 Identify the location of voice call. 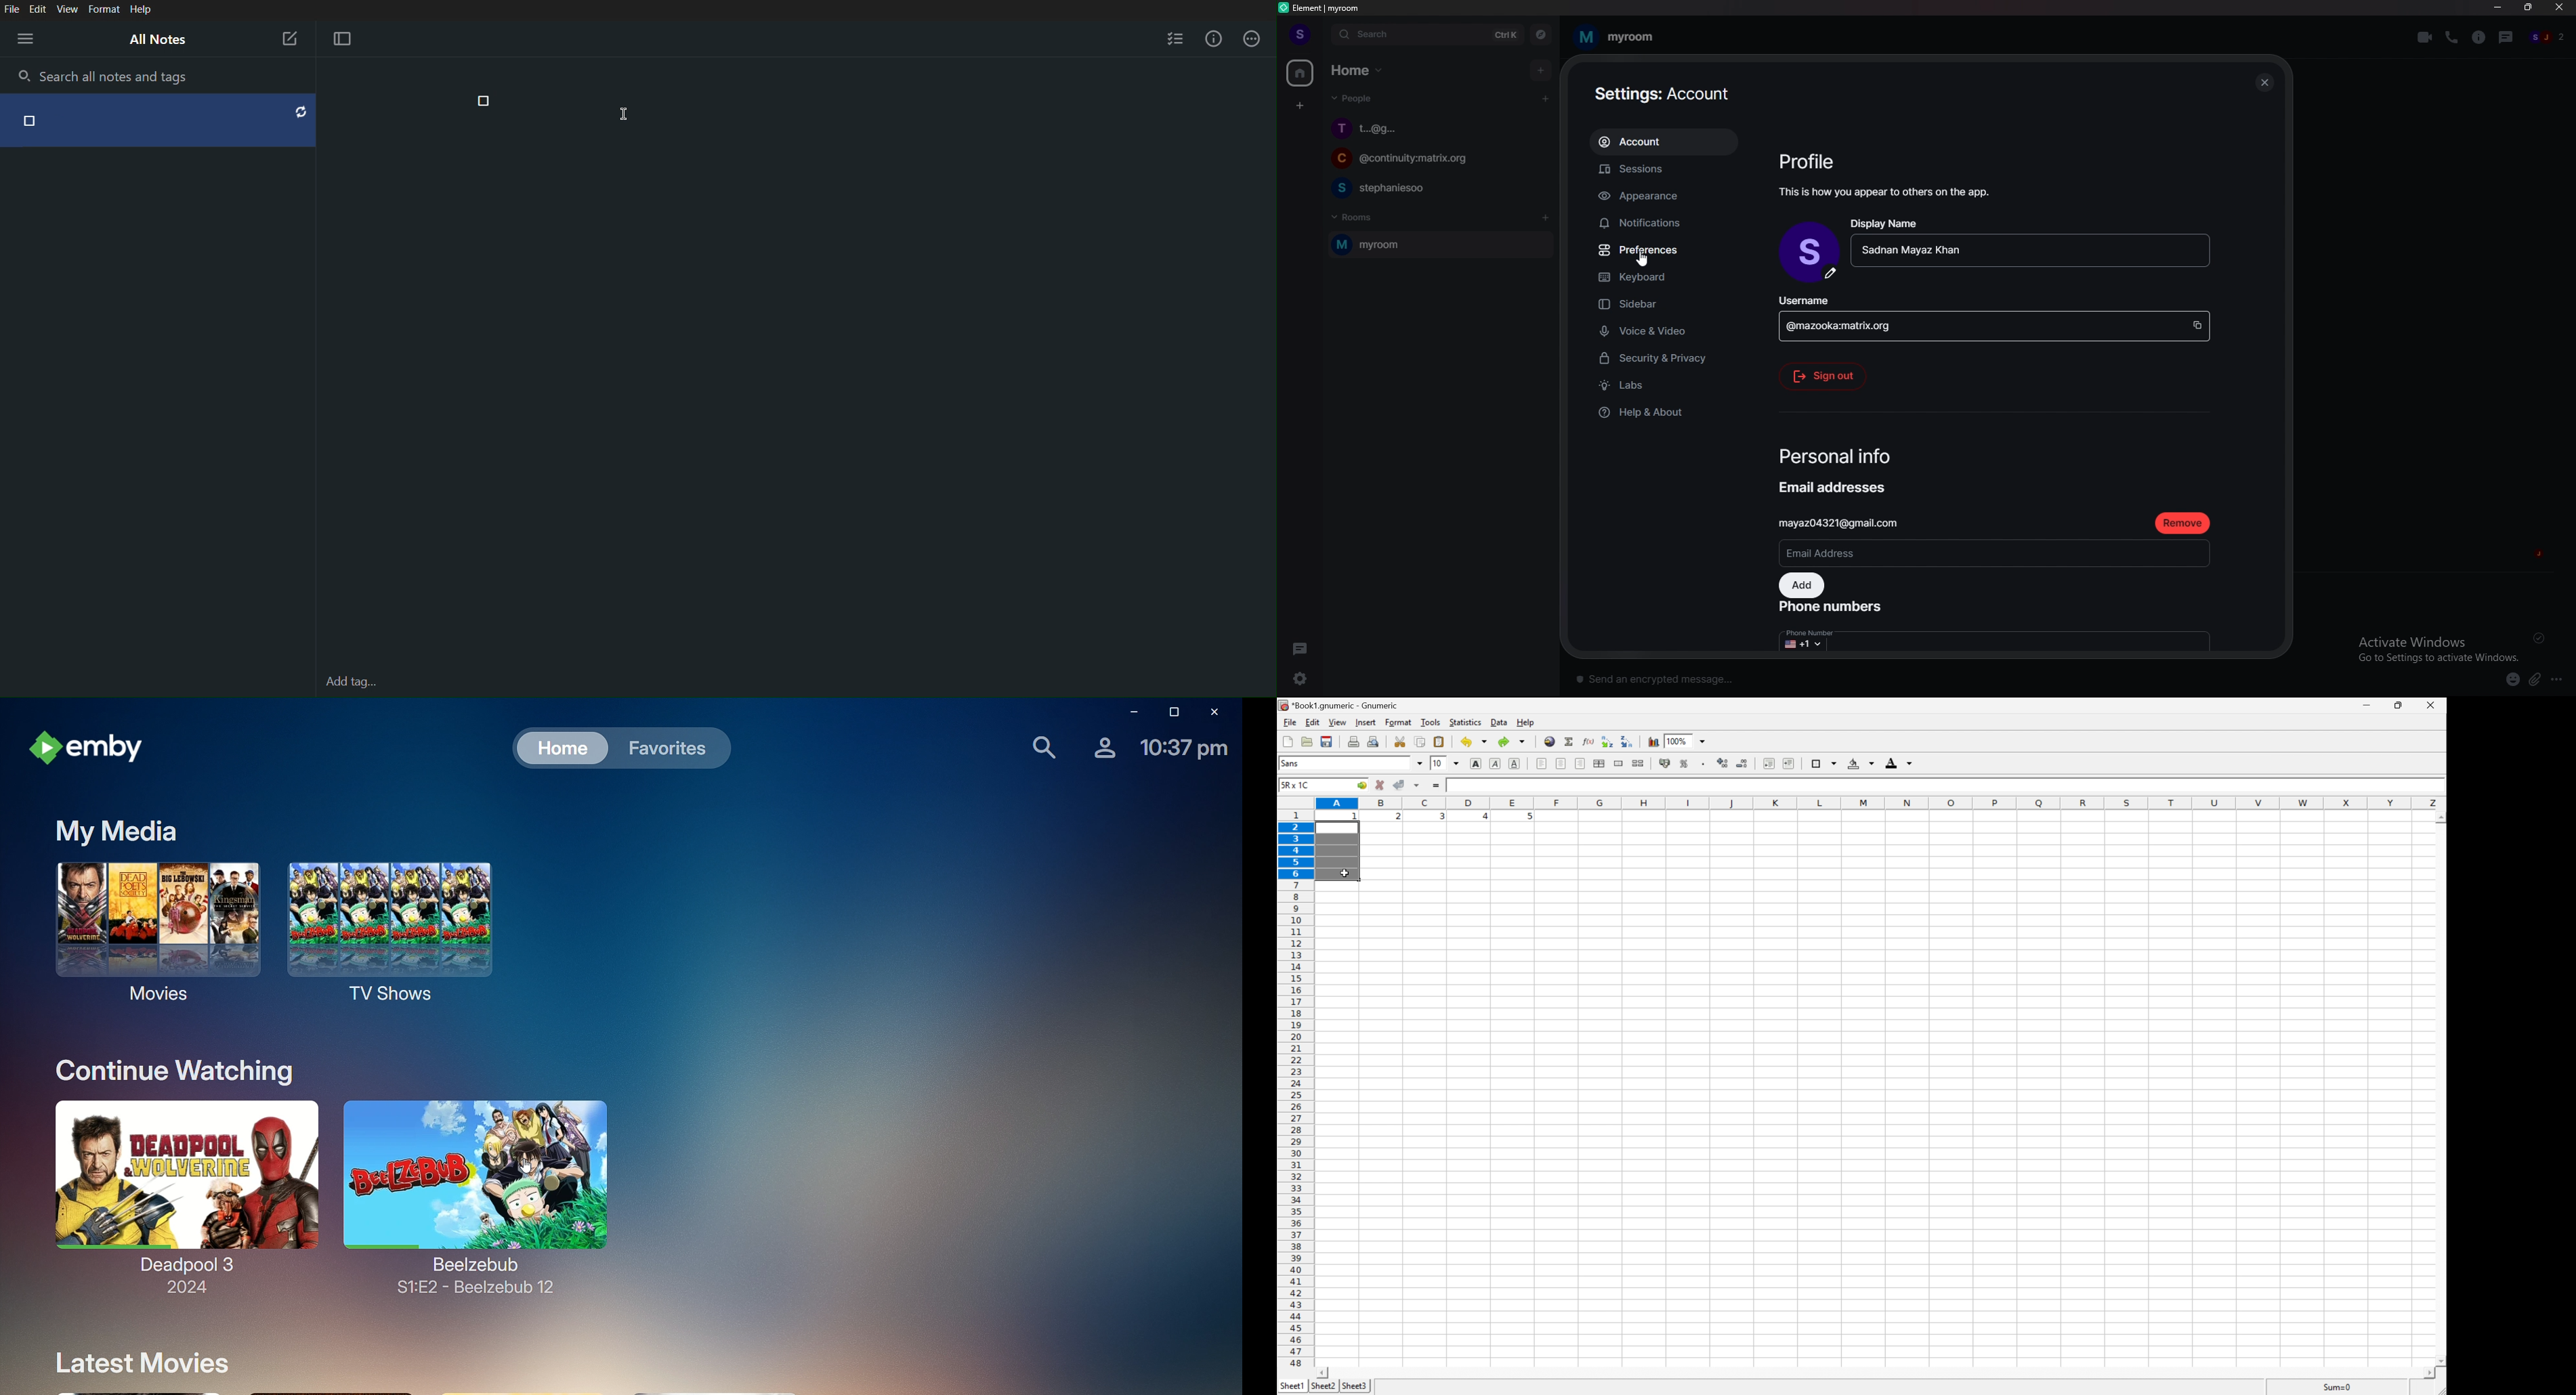
(2451, 37).